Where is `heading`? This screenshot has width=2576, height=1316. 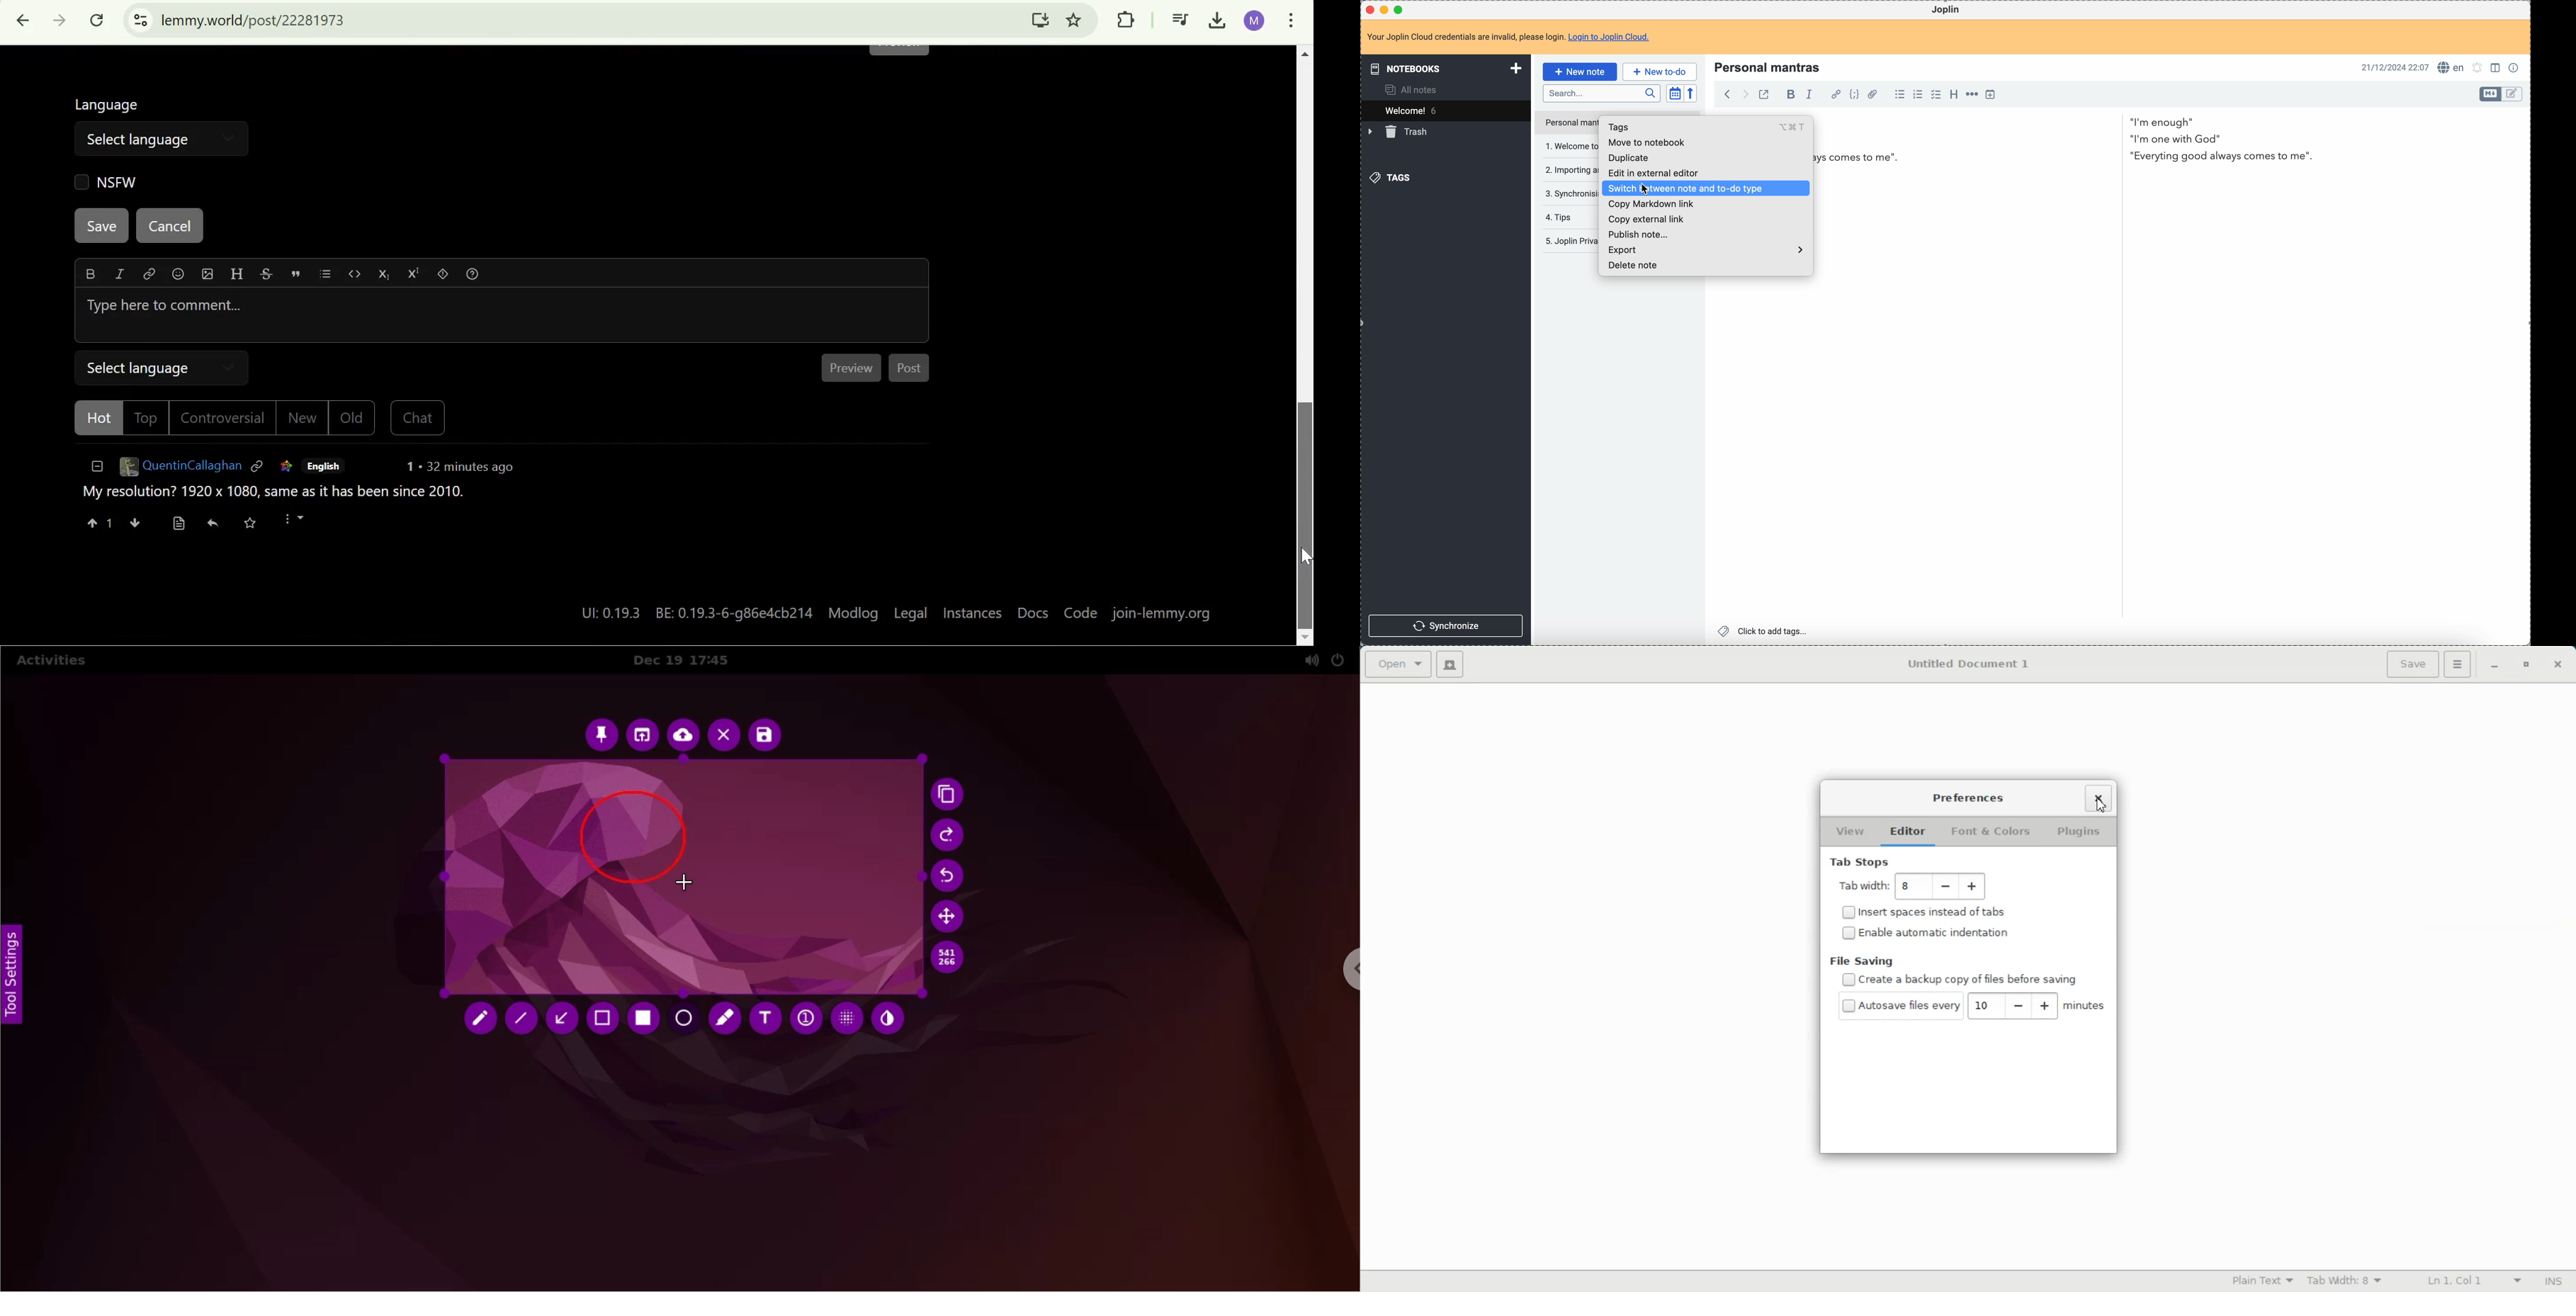 heading is located at coordinates (1954, 94).